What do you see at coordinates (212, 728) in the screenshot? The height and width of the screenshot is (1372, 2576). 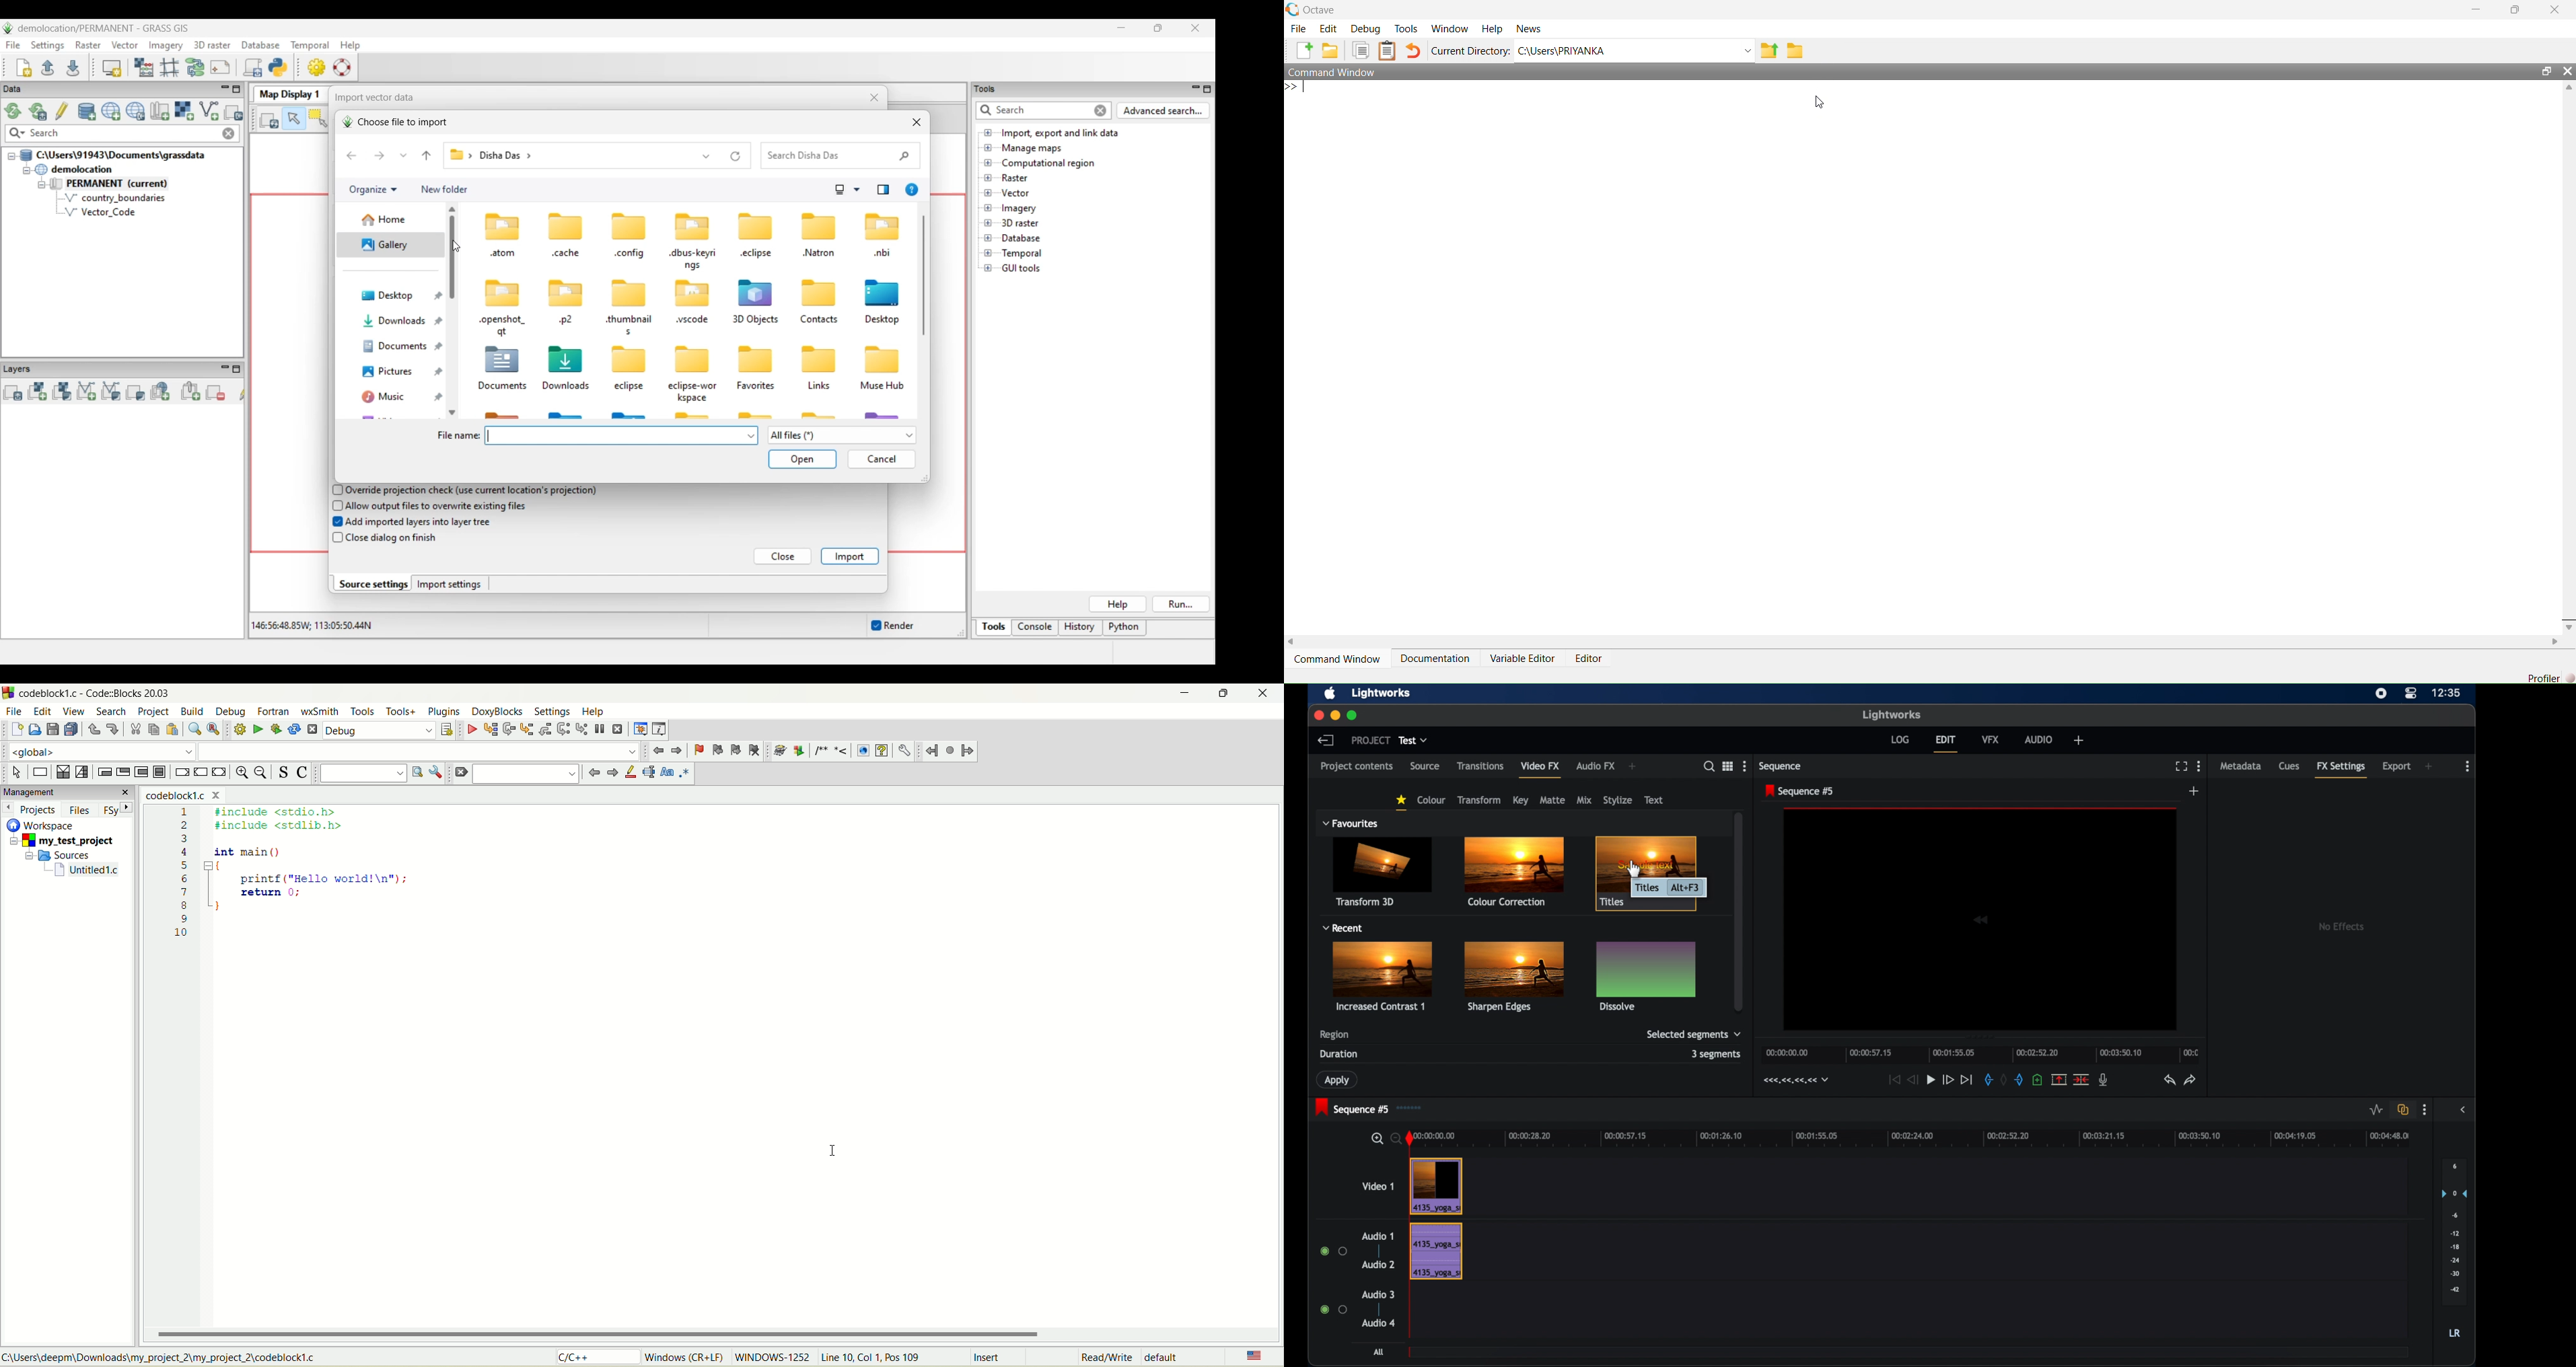 I see `replace` at bounding box center [212, 728].